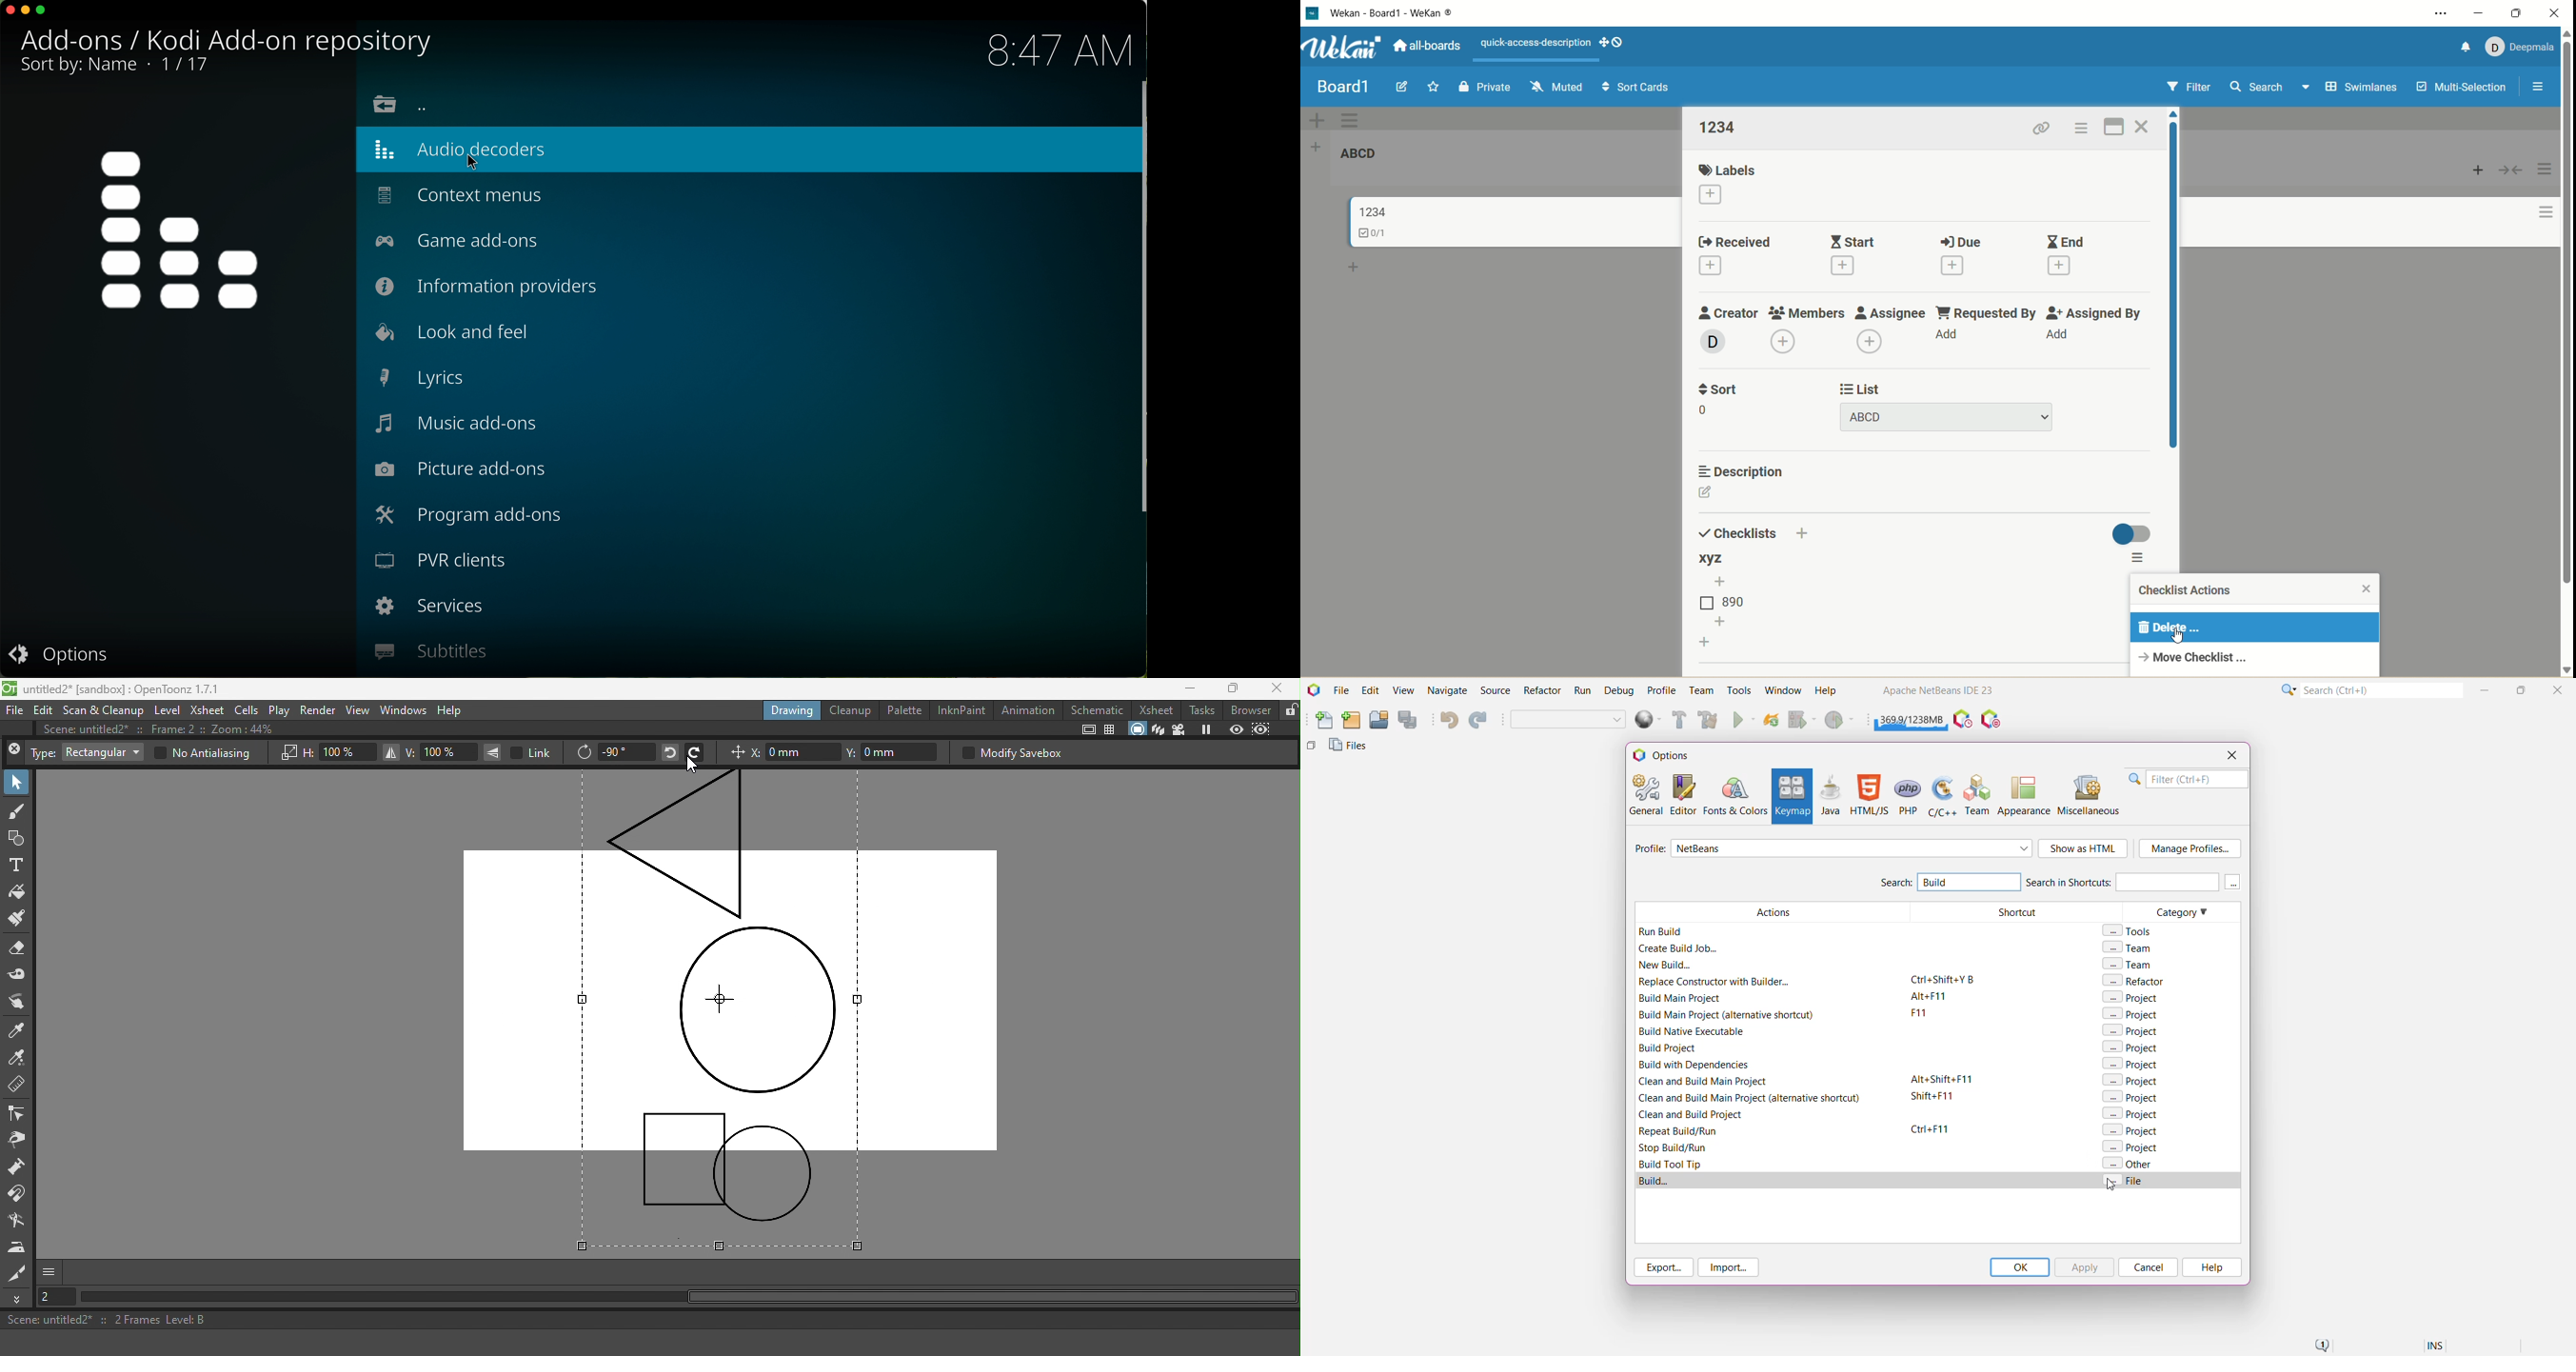  I want to click on copy link, so click(2050, 129).